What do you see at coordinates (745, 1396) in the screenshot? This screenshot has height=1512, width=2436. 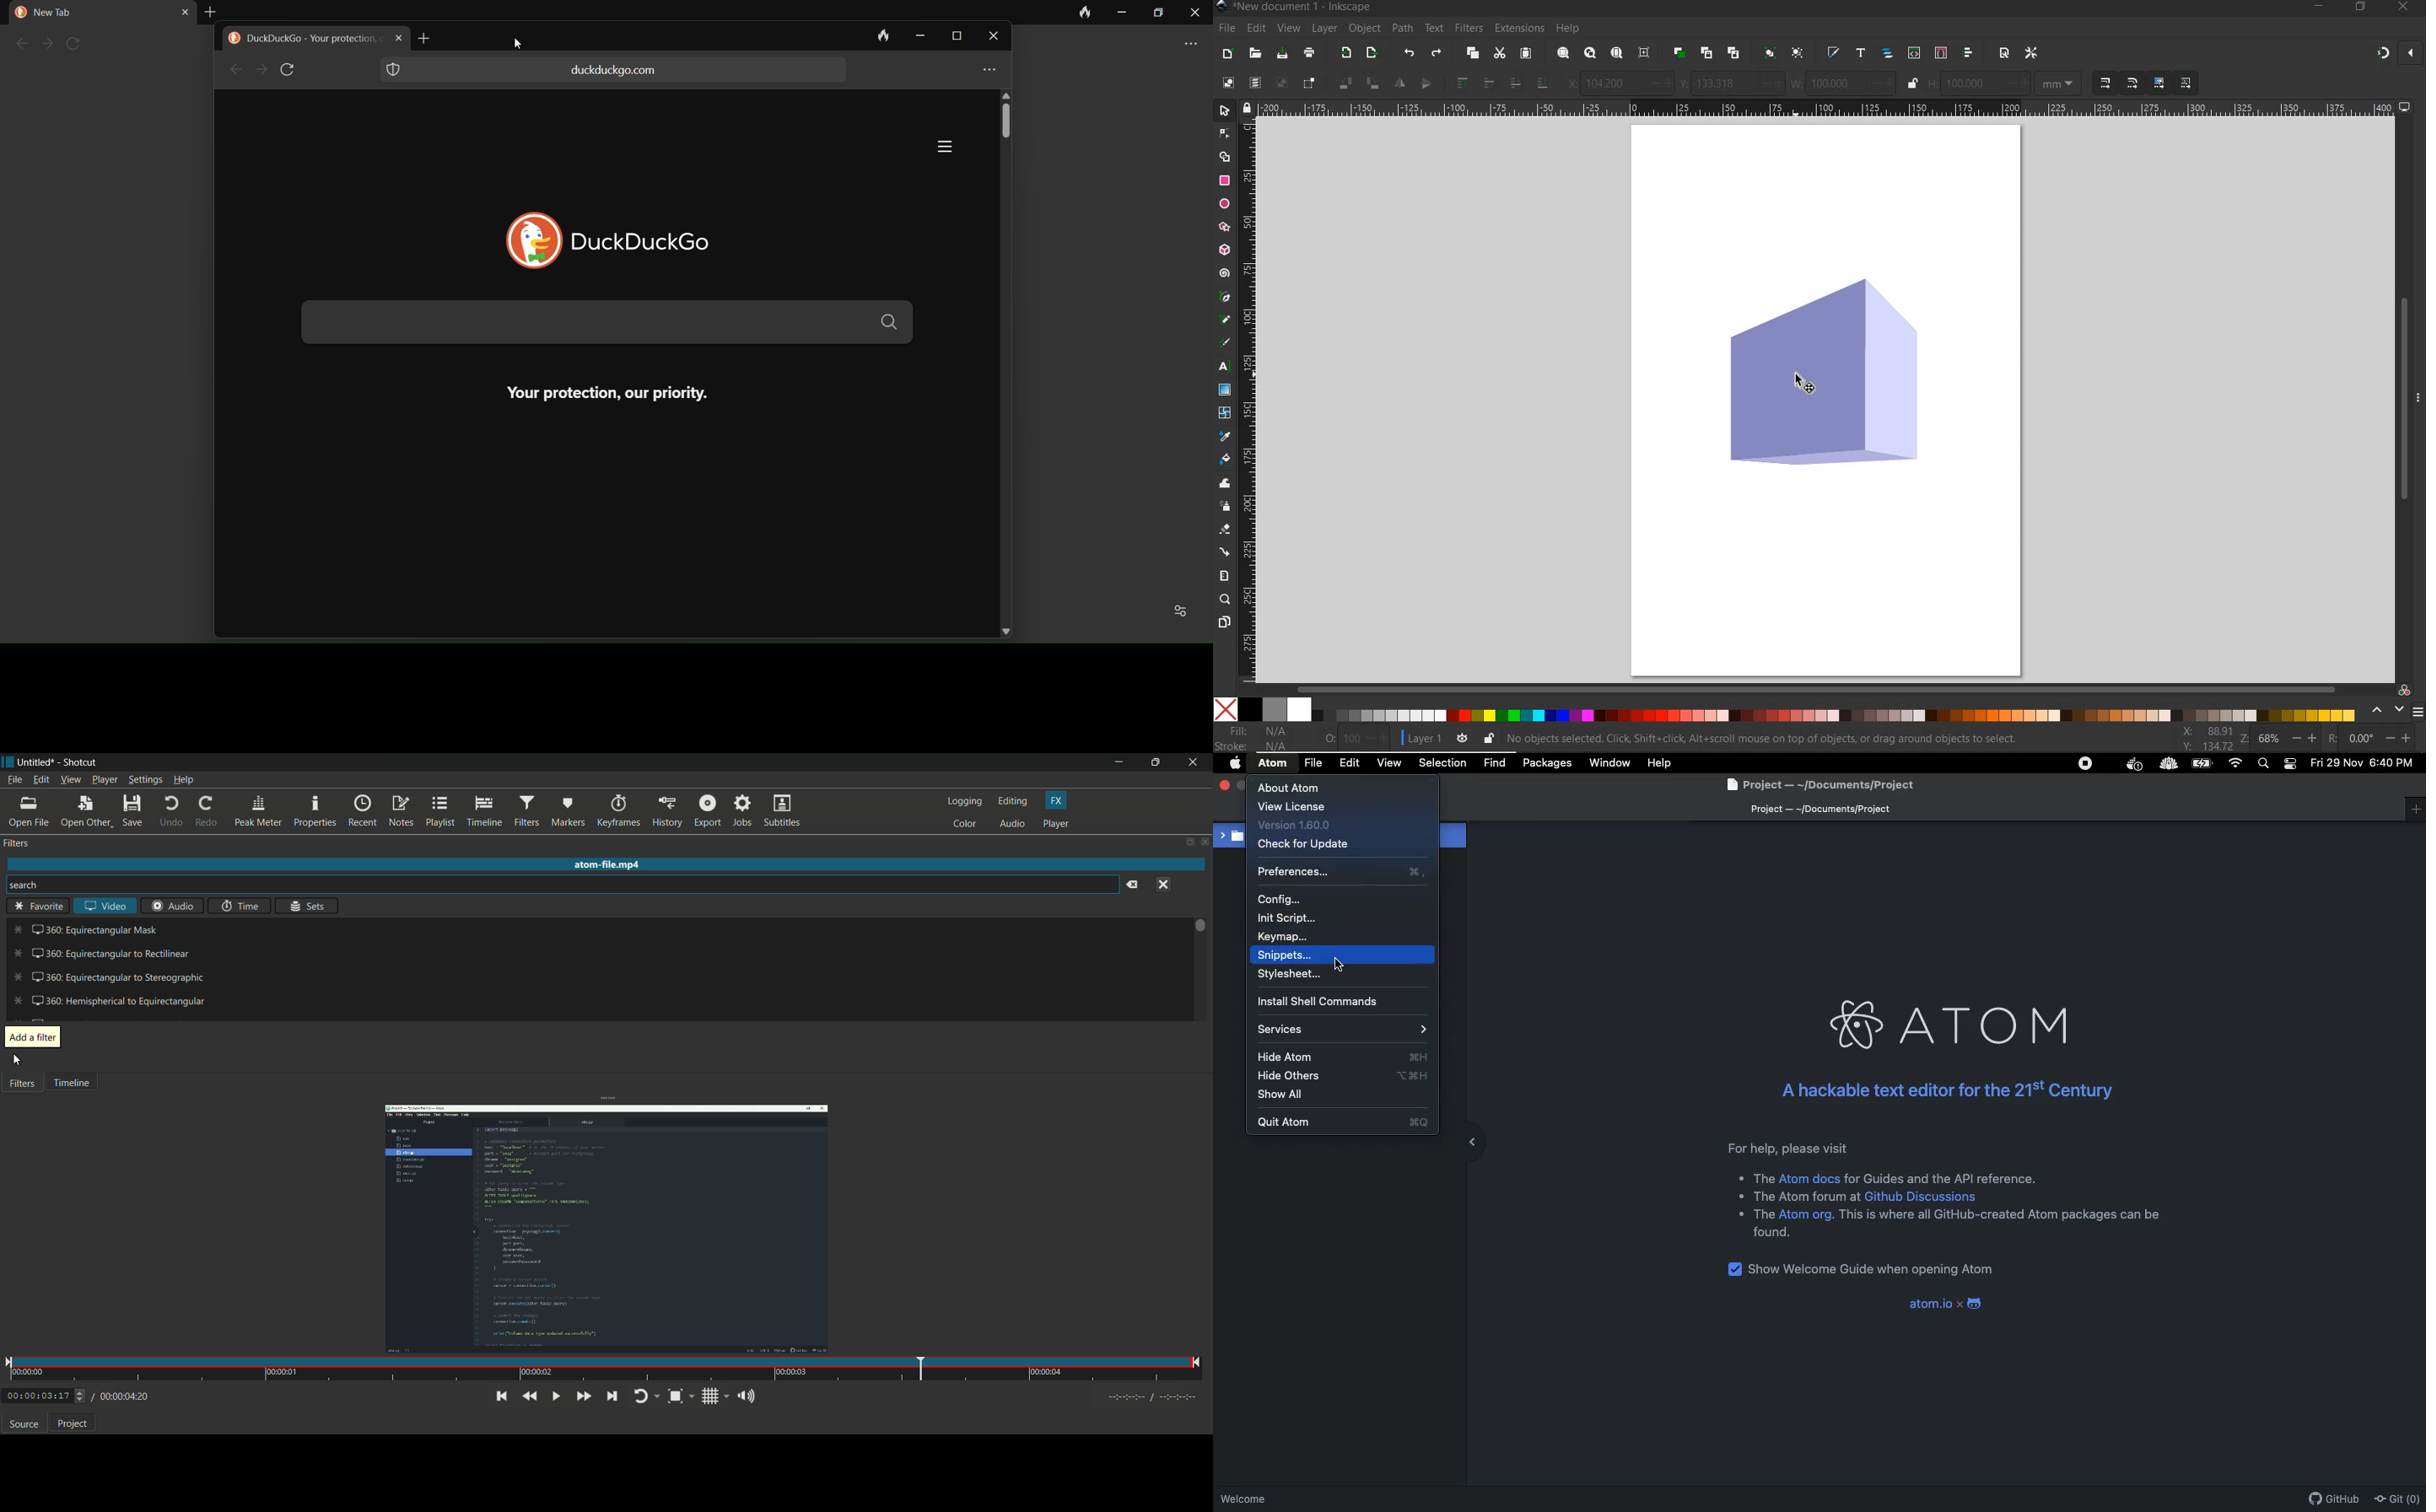 I see `show volume control` at bounding box center [745, 1396].